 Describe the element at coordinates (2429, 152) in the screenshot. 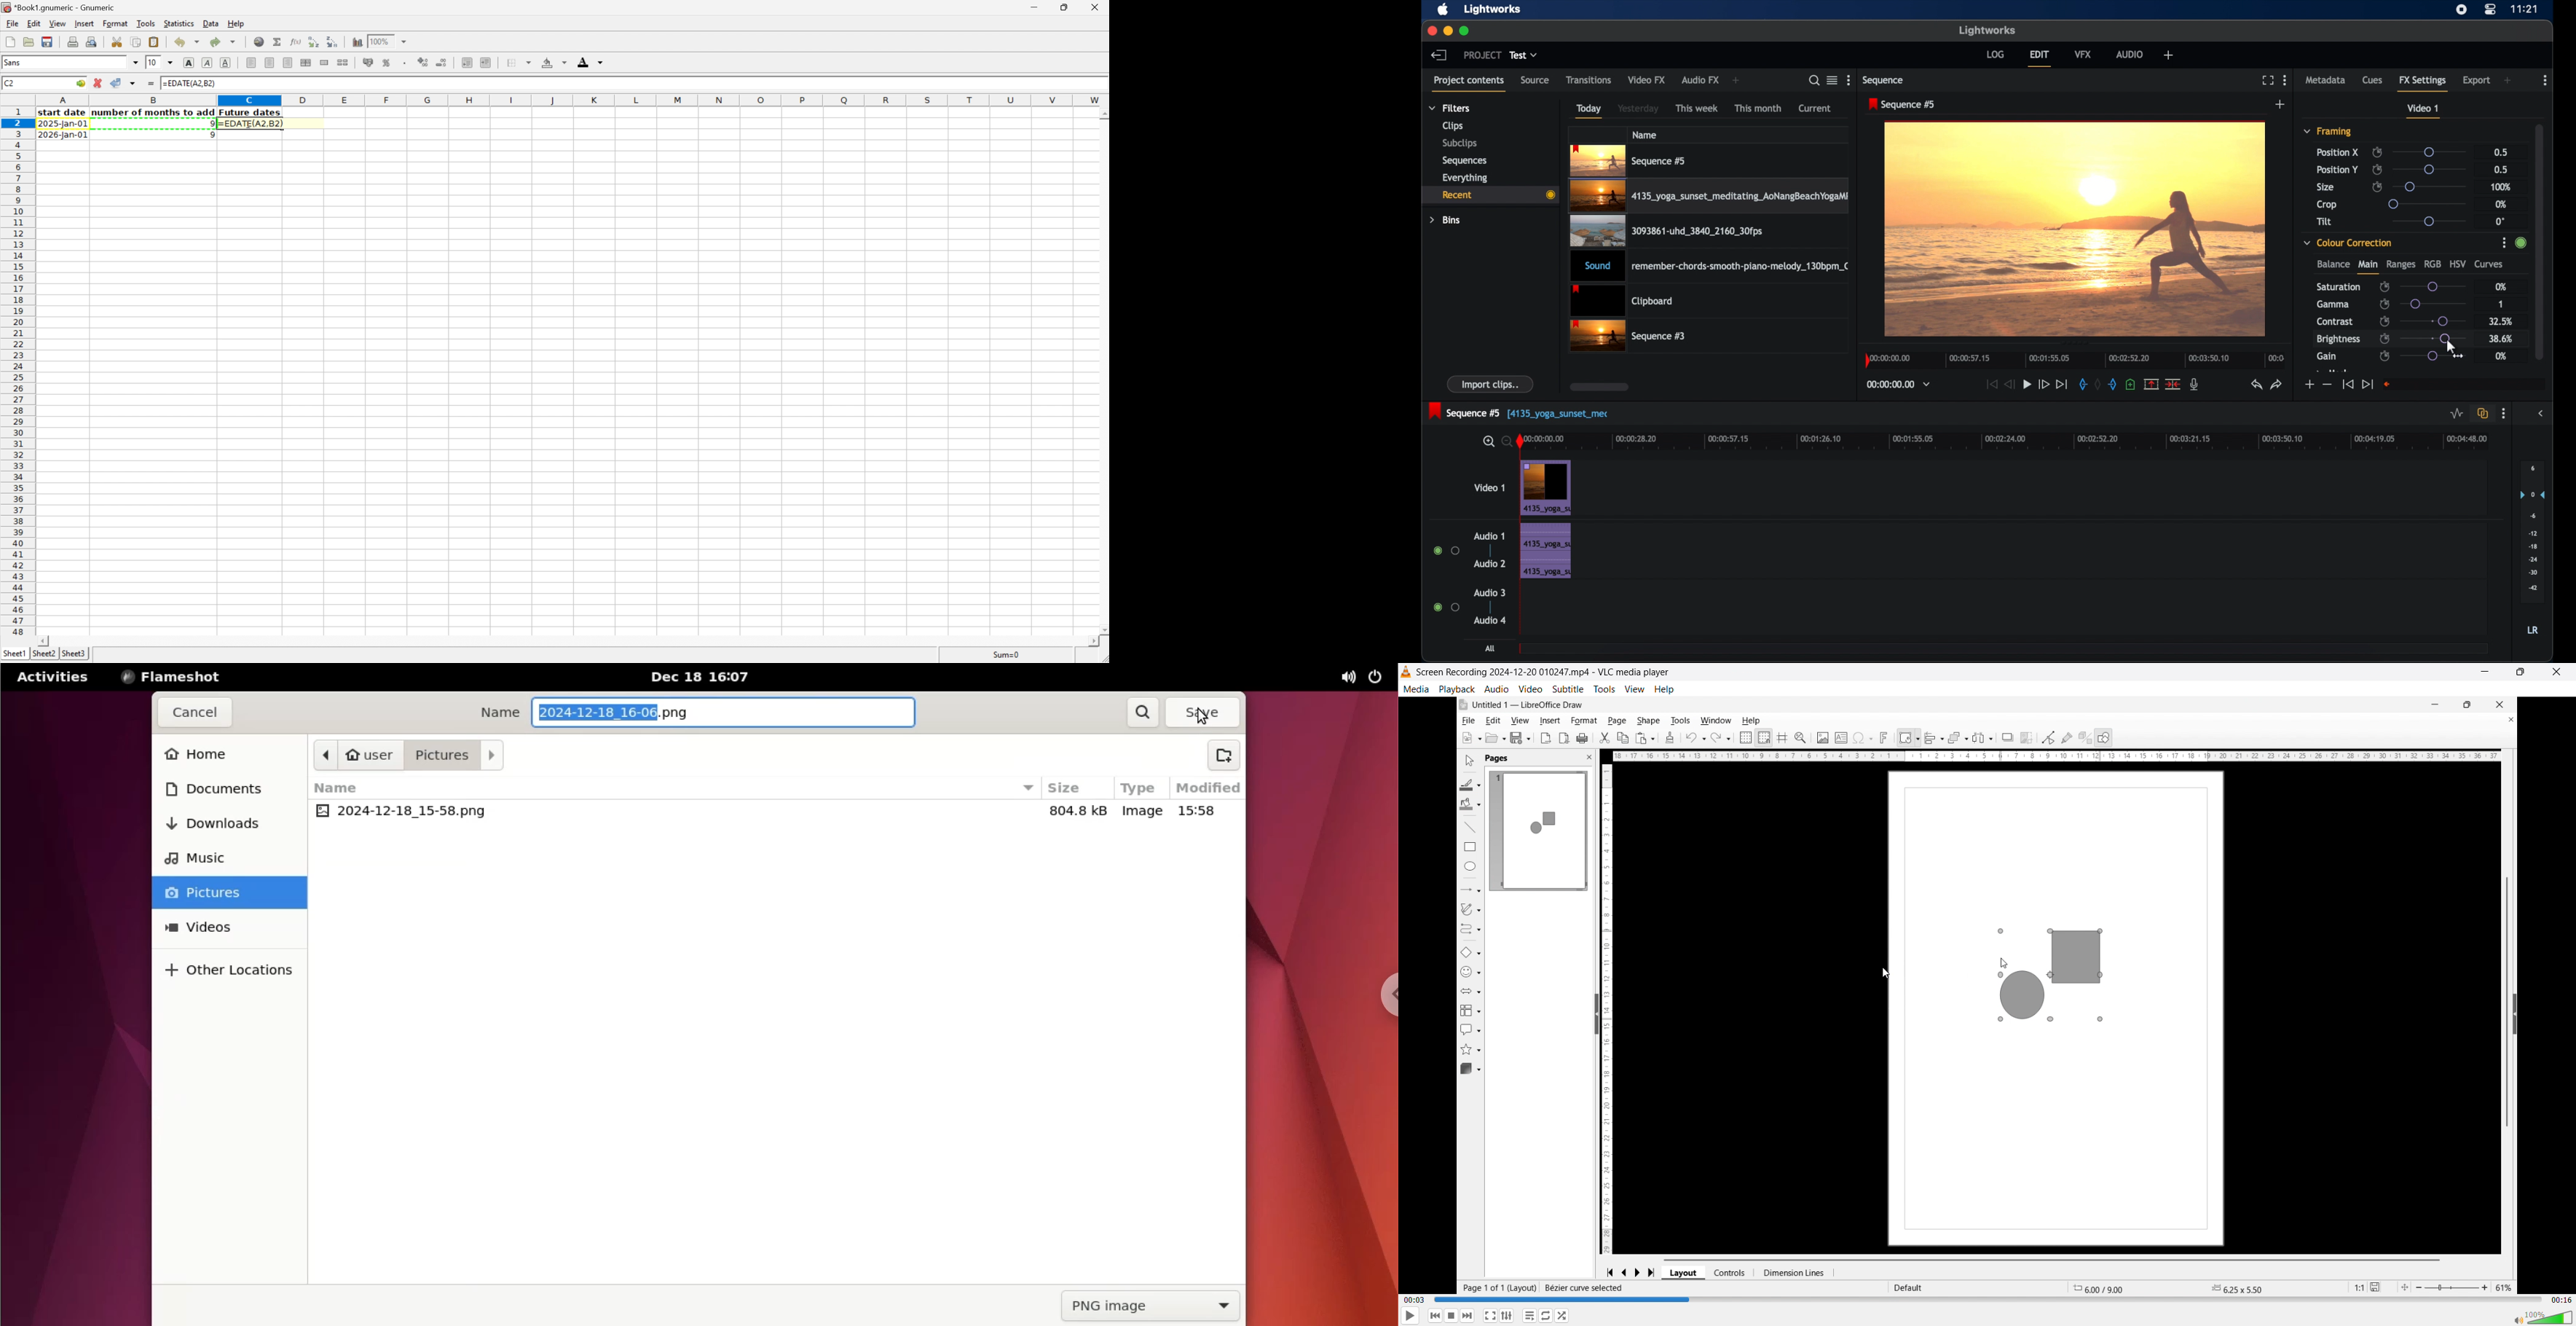

I see `slider` at that location.